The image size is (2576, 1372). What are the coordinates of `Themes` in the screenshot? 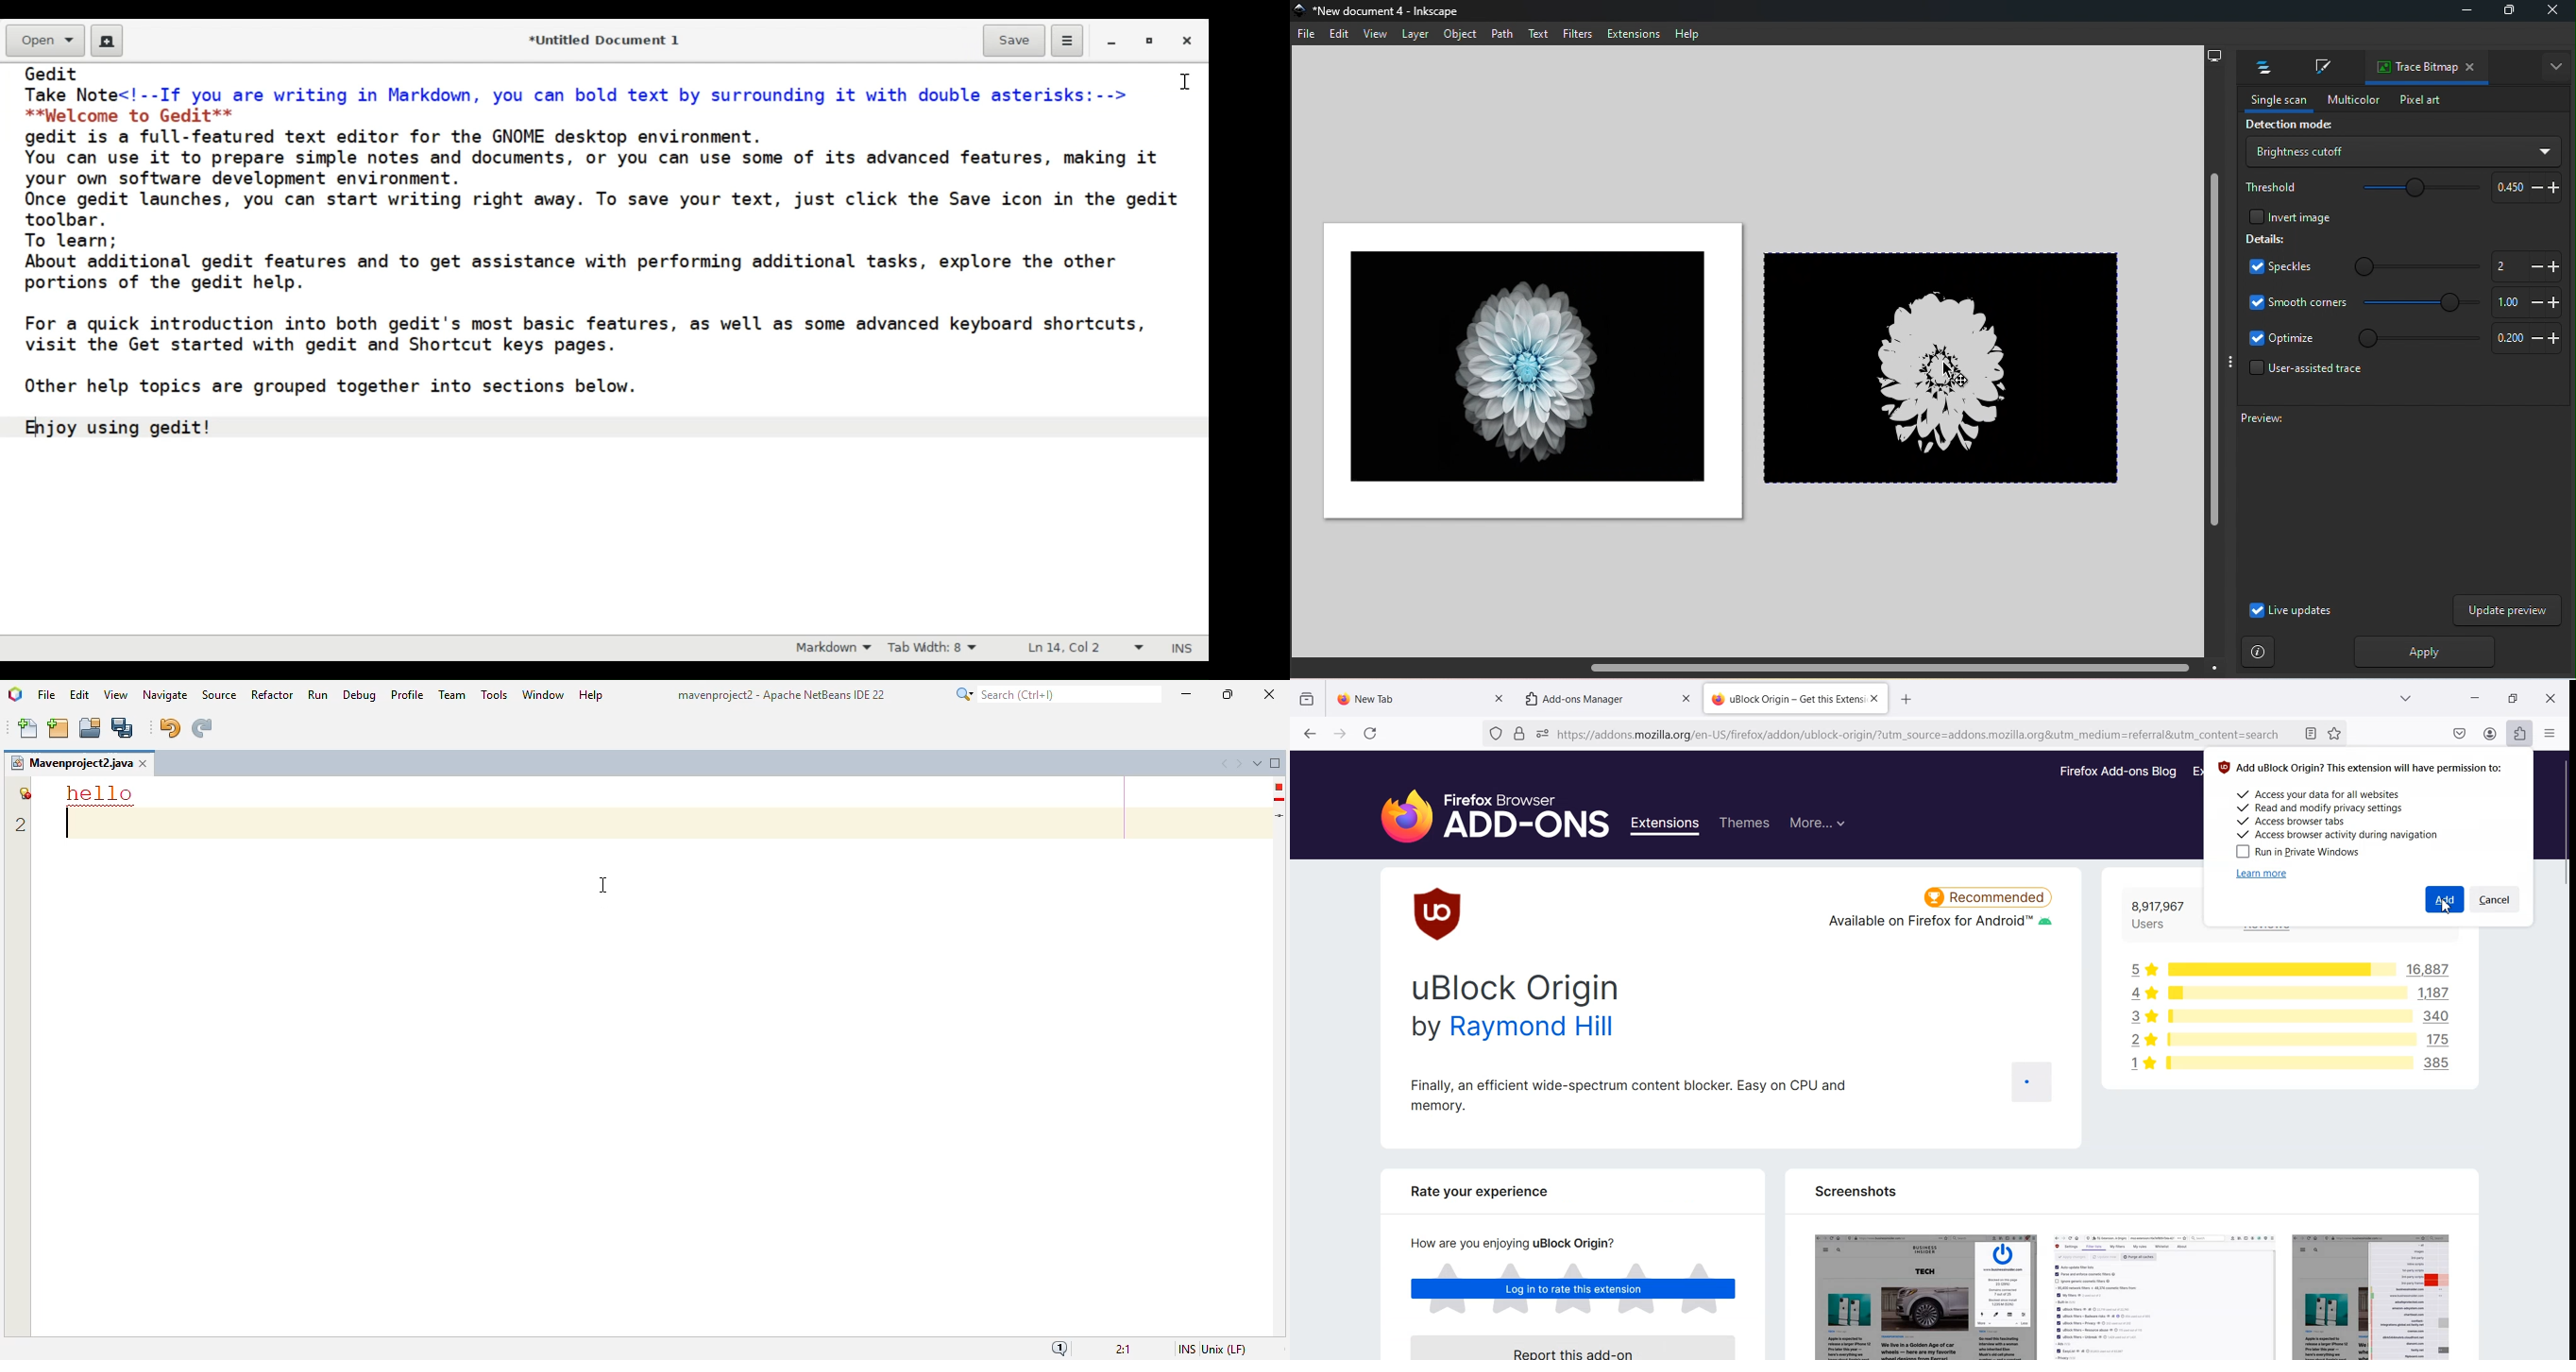 It's located at (1744, 823).